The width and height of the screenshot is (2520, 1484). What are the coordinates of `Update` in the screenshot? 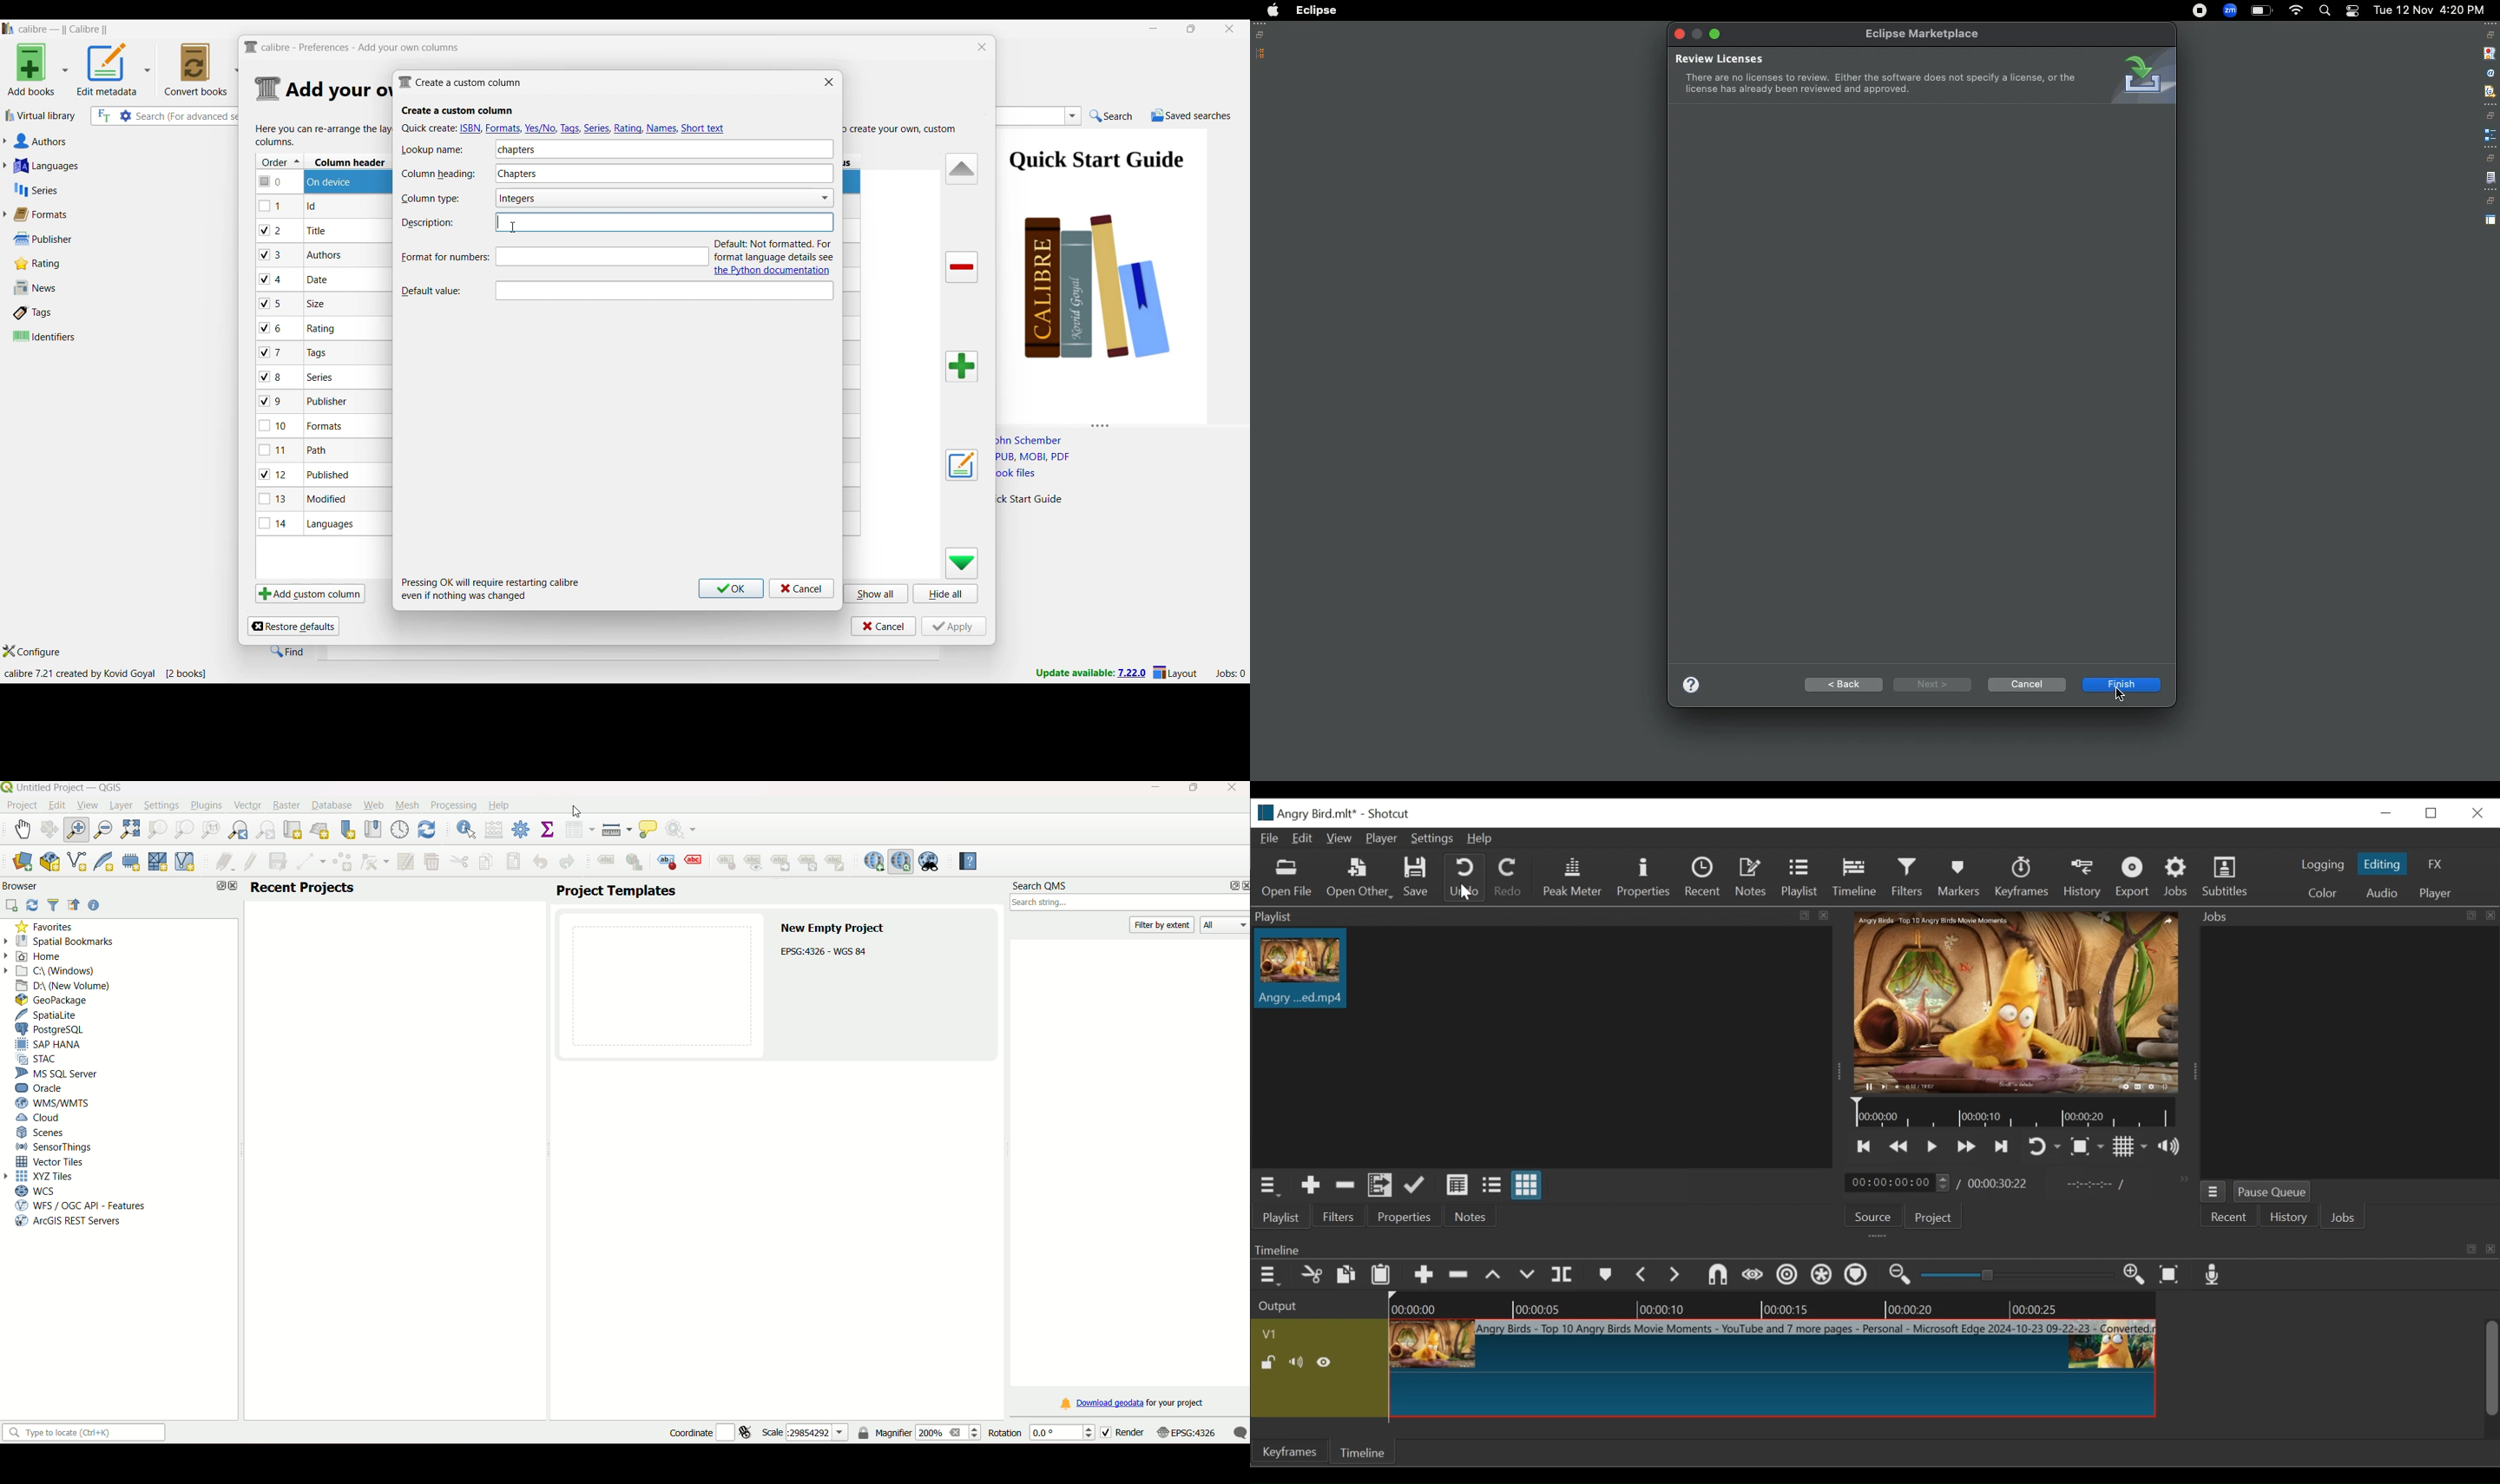 It's located at (1415, 1185).